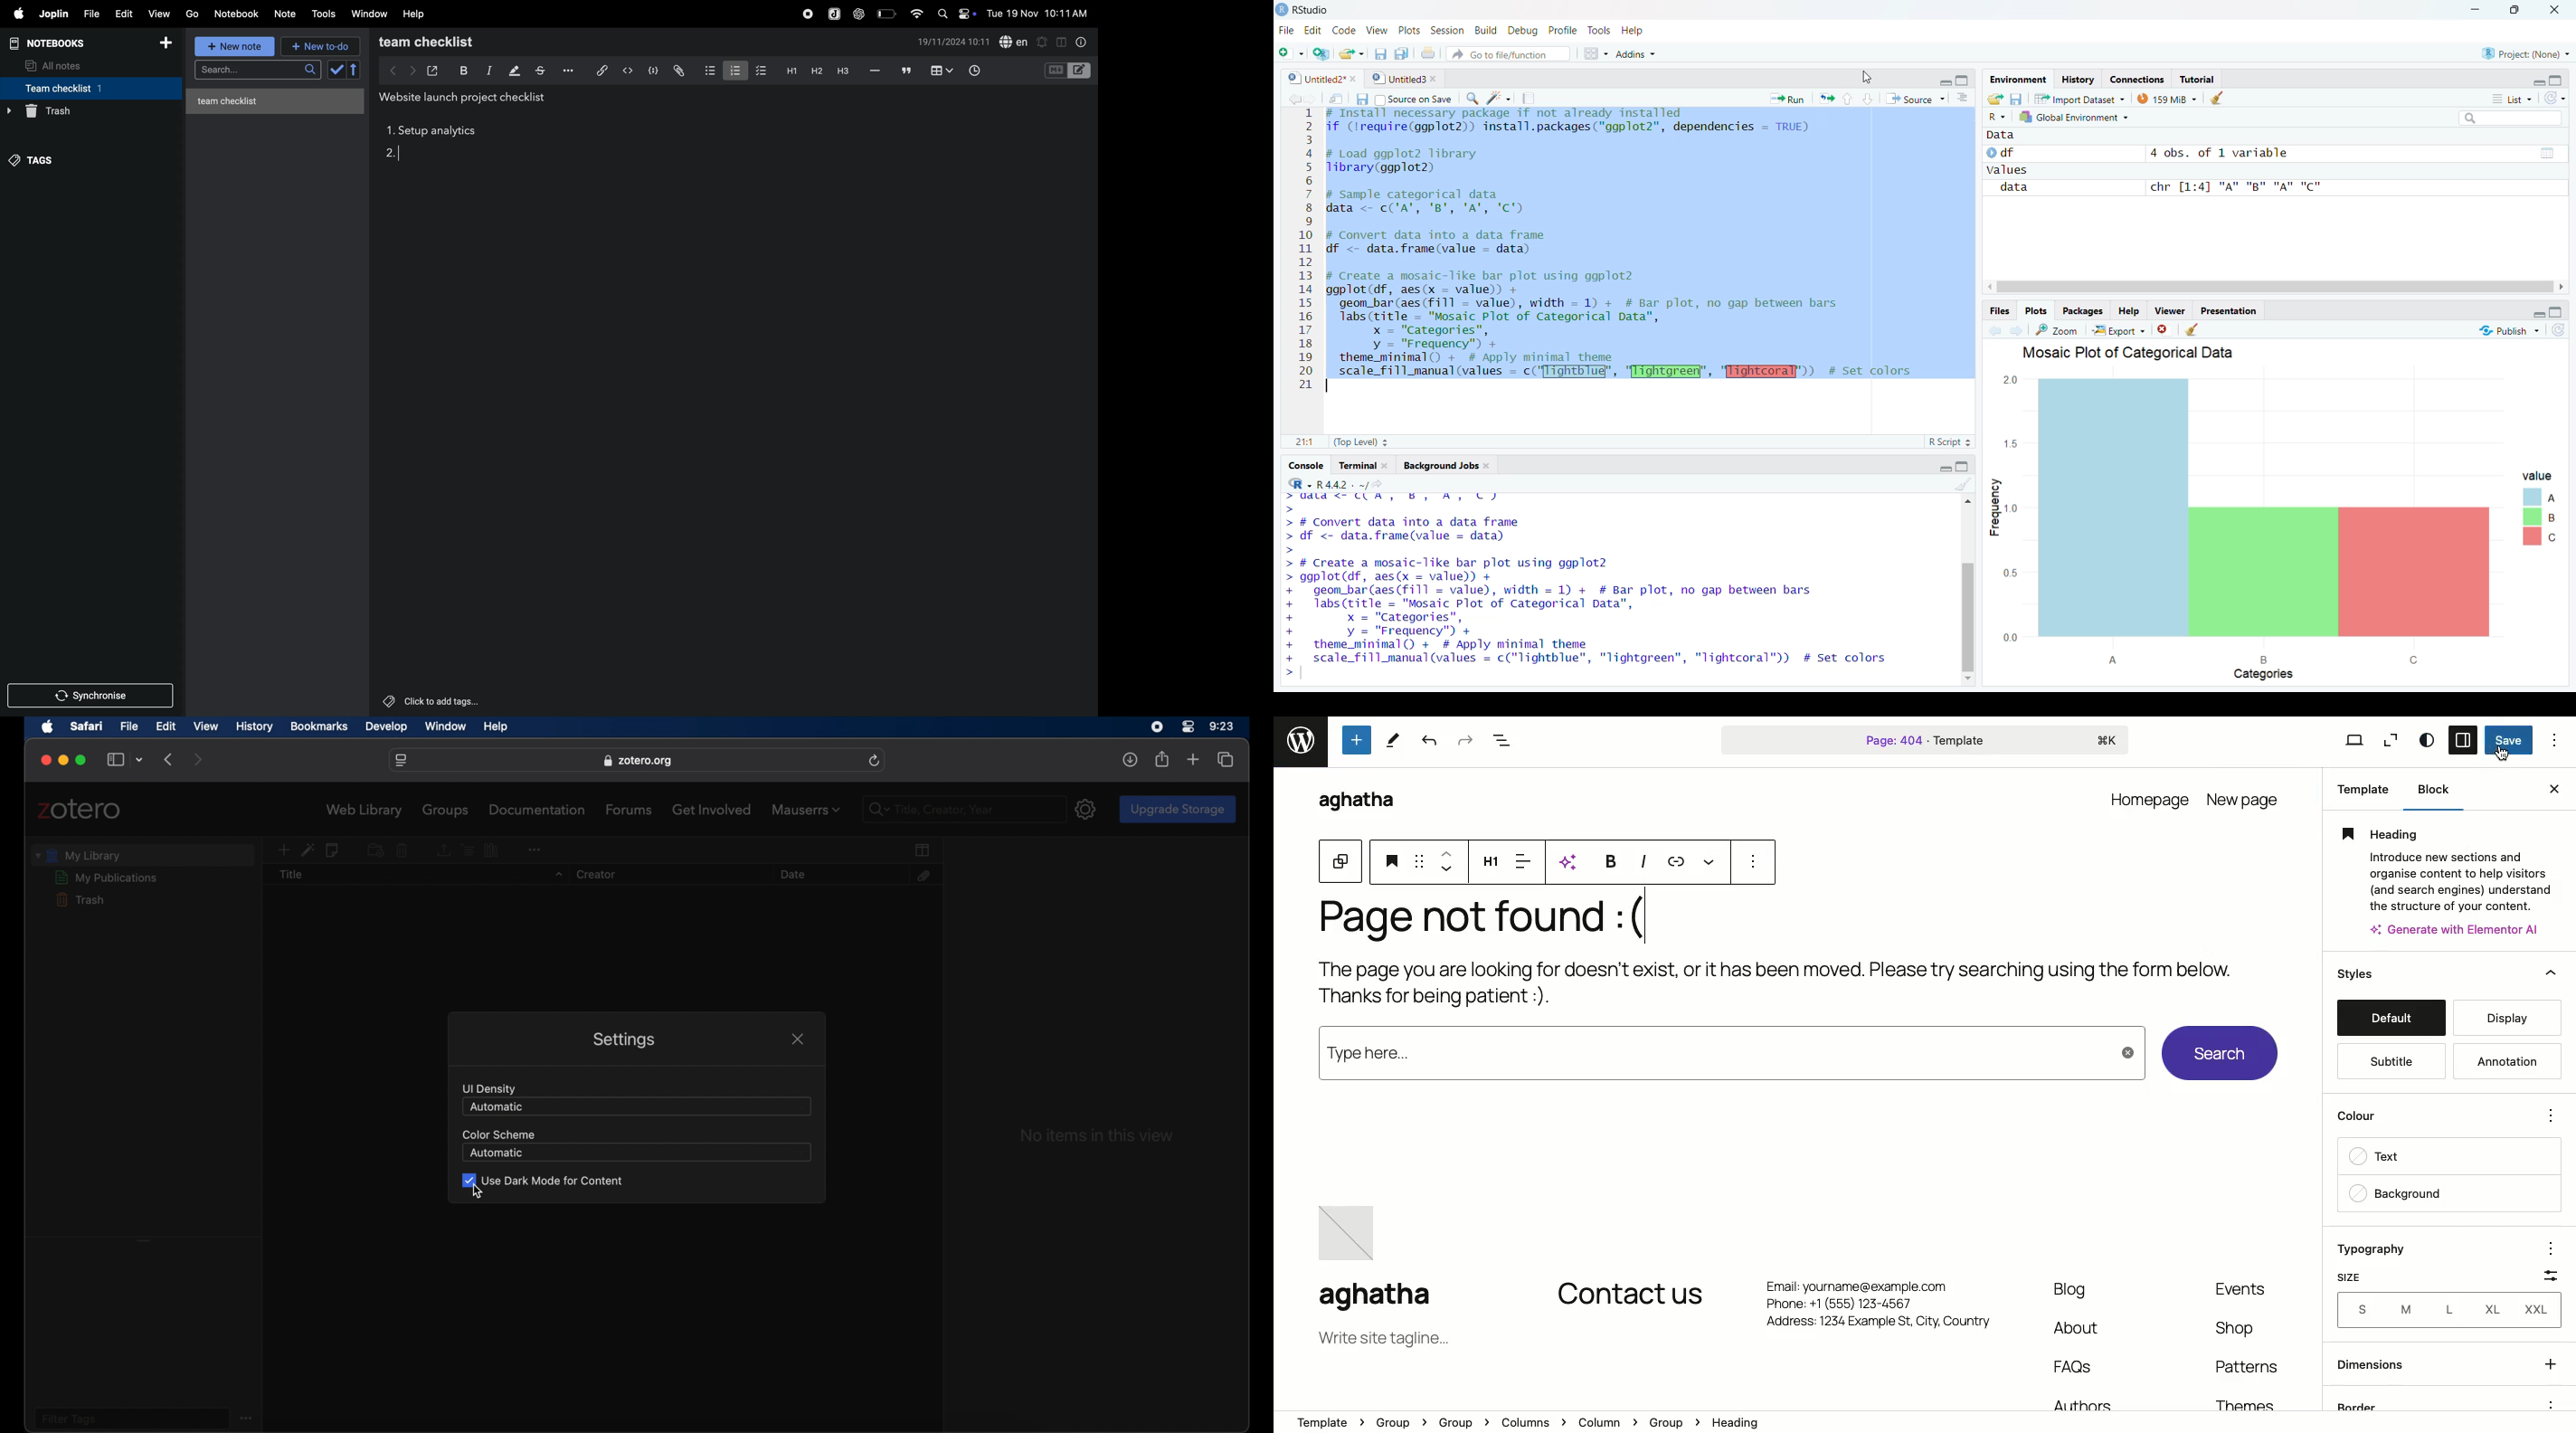  What do you see at coordinates (858, 13) in the screenshot?
I see `chat gpt` at bounding box center [858, 13].